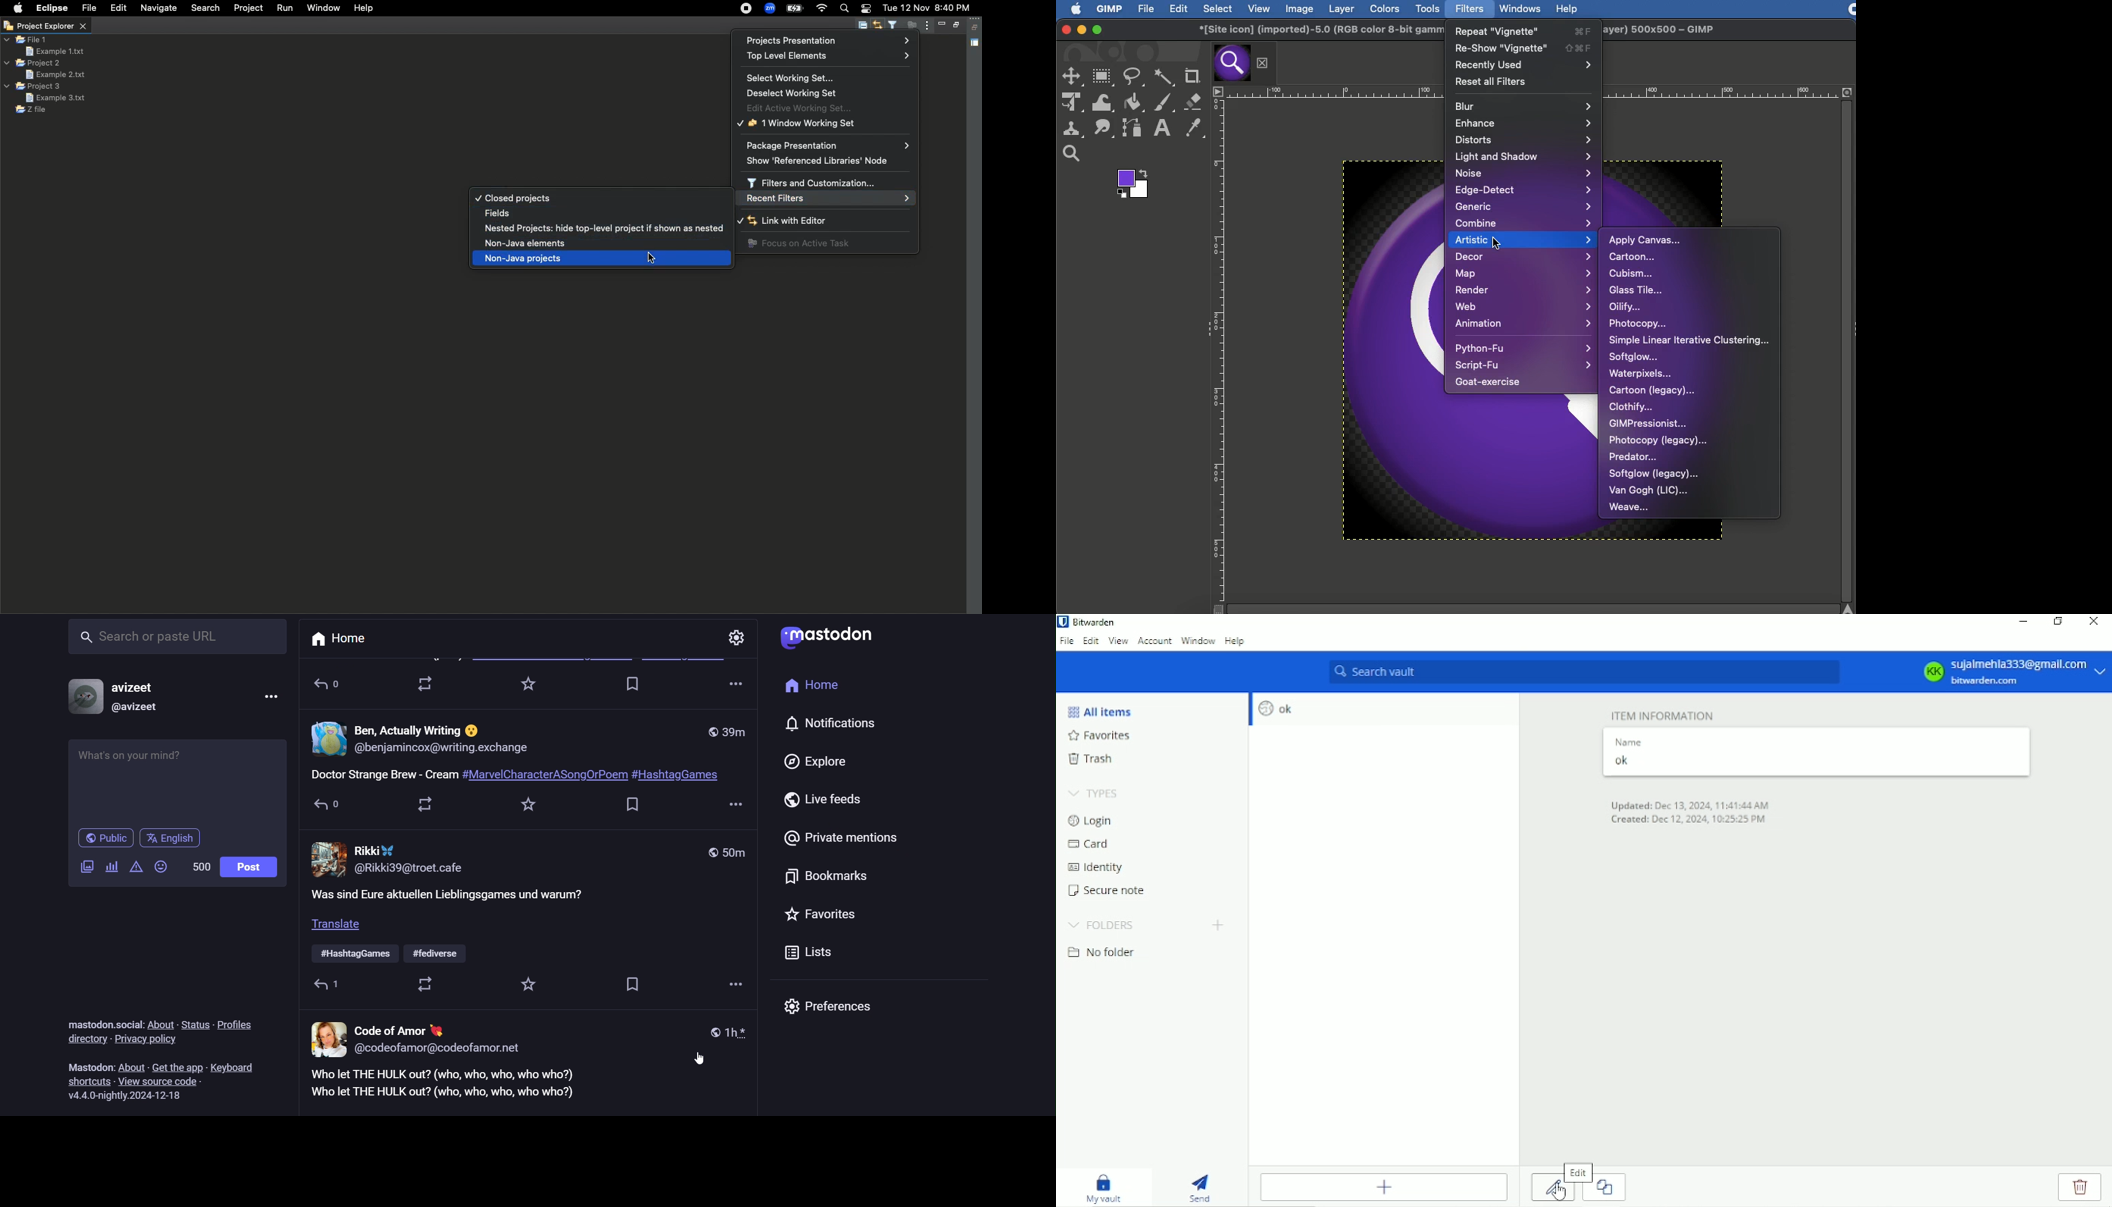 This screenshot has height=1232, width=2128. What do you see at coordinates (134, 711) in the screenshot?
I see `@avizeet` at bounding box center [134, 711].